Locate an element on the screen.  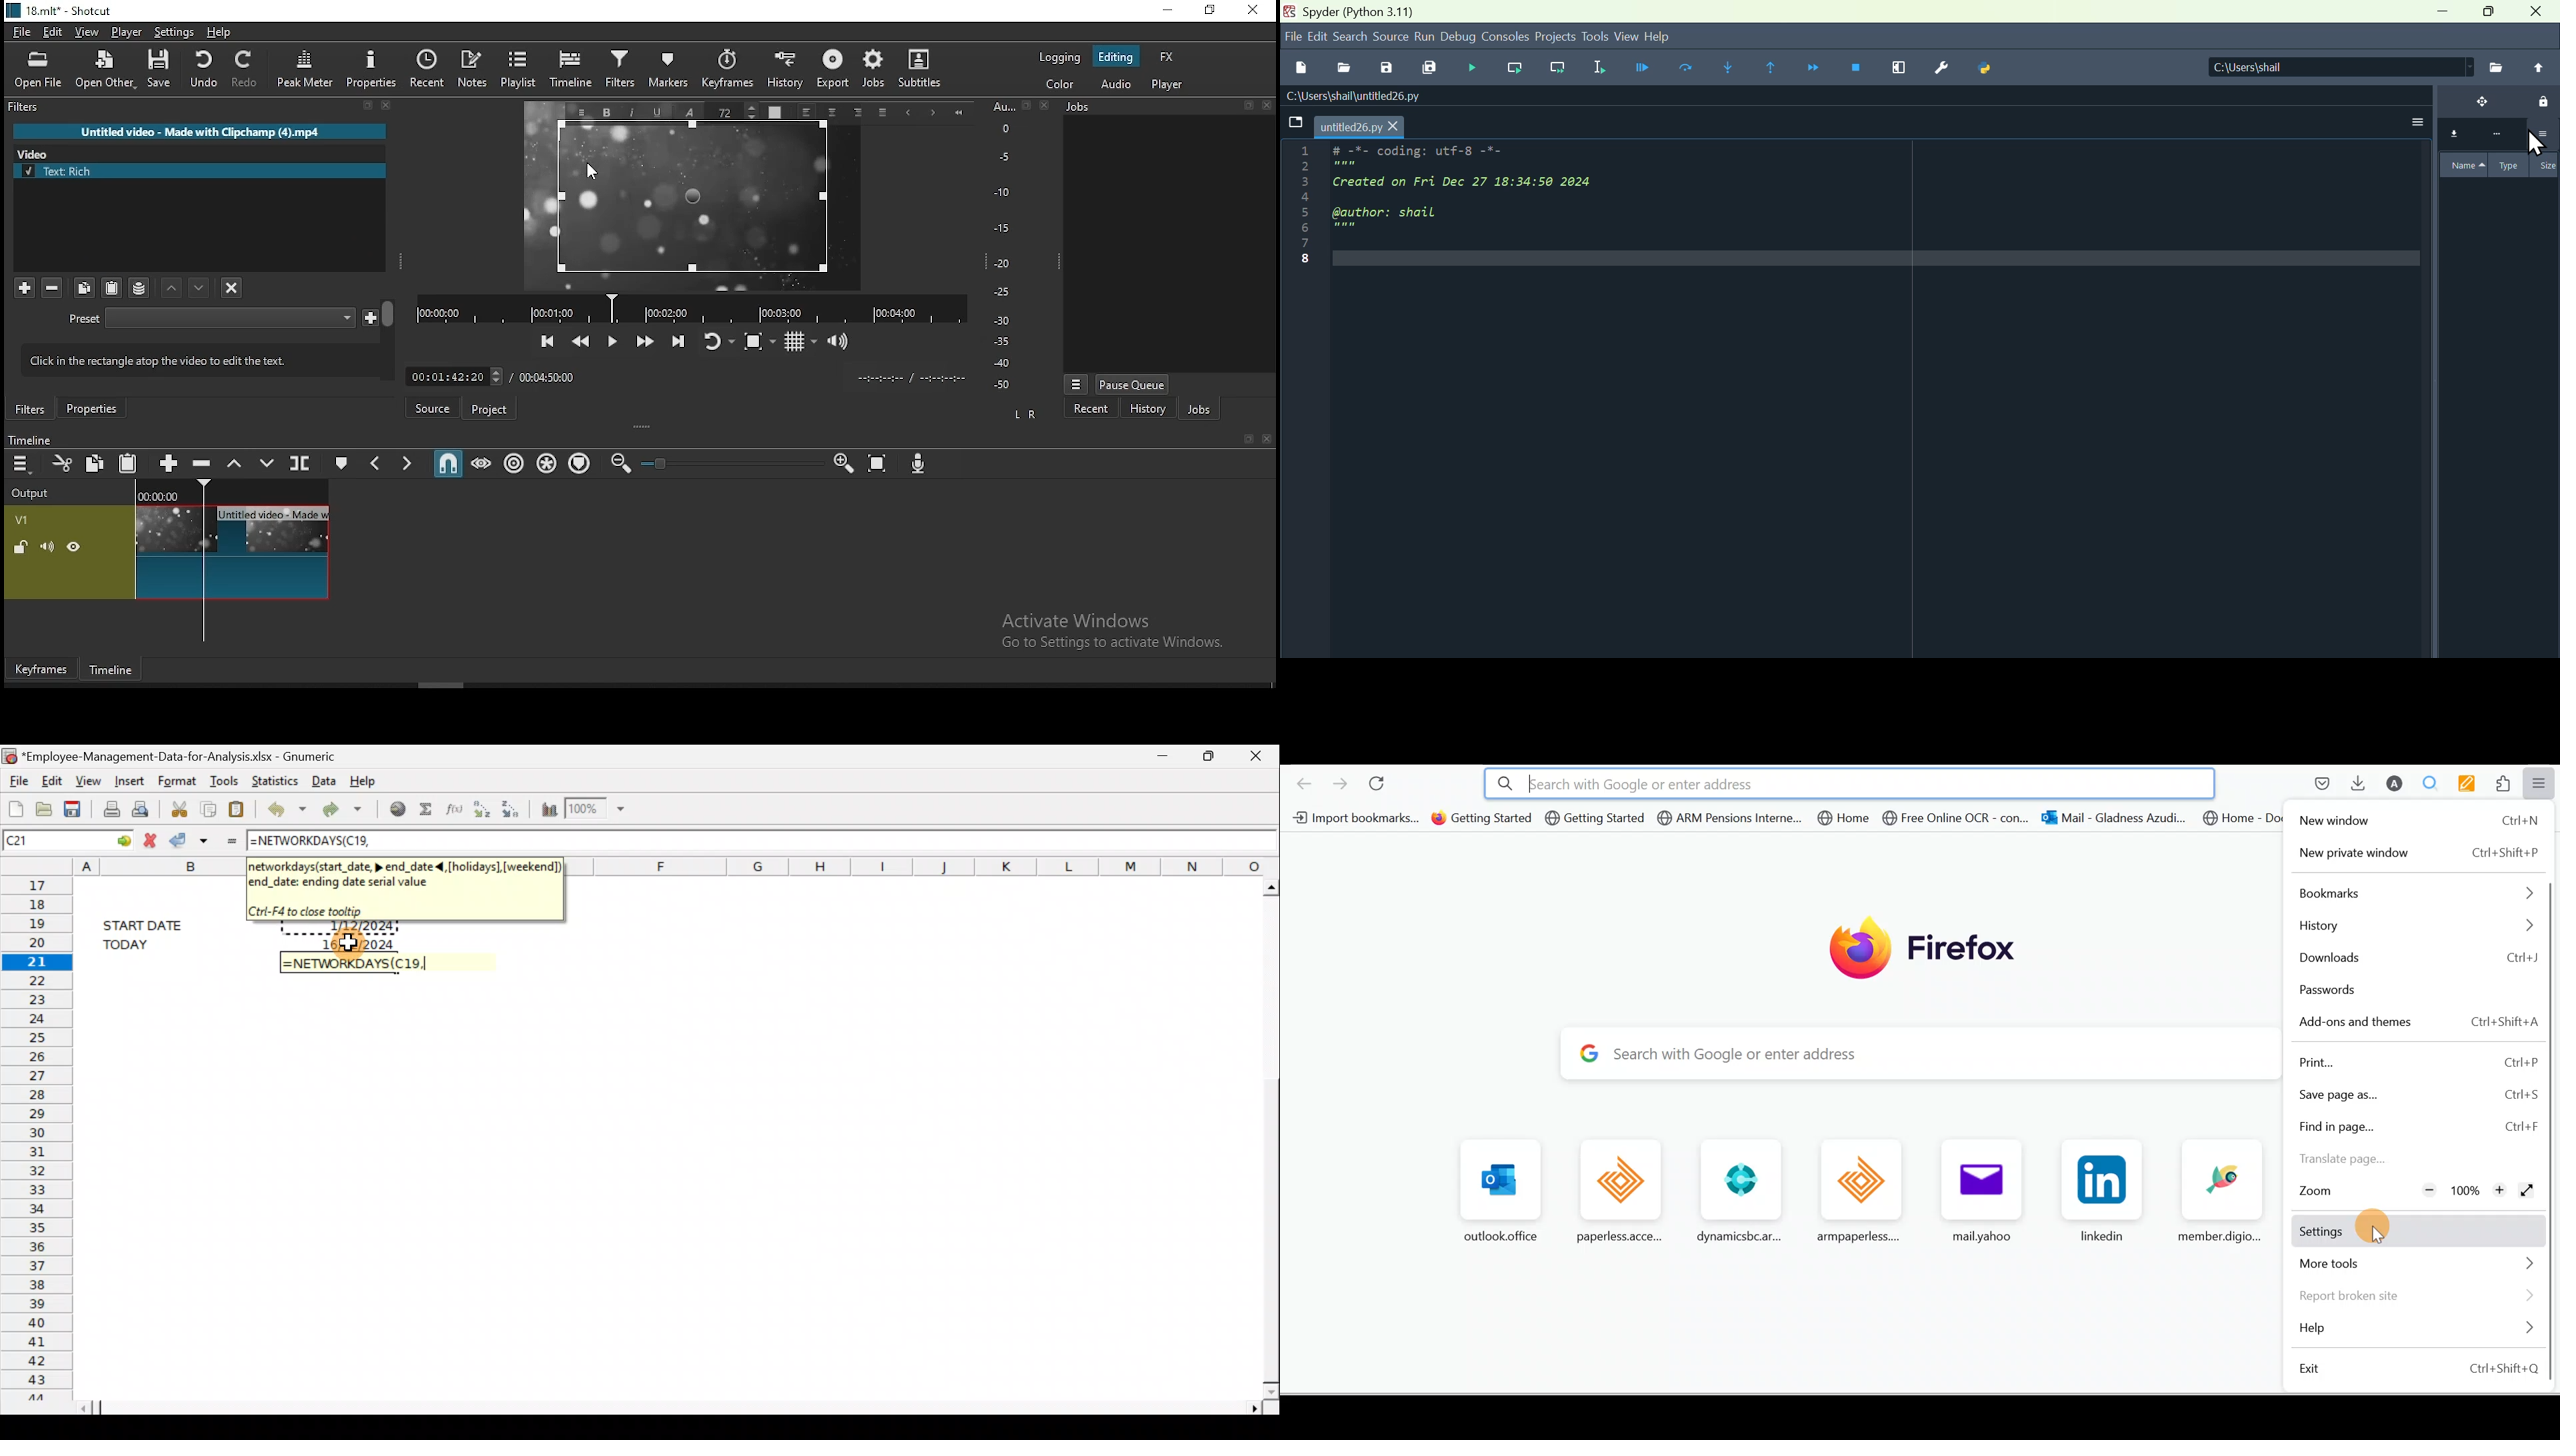
outlook.office is located at coordinates (1495, 1192).